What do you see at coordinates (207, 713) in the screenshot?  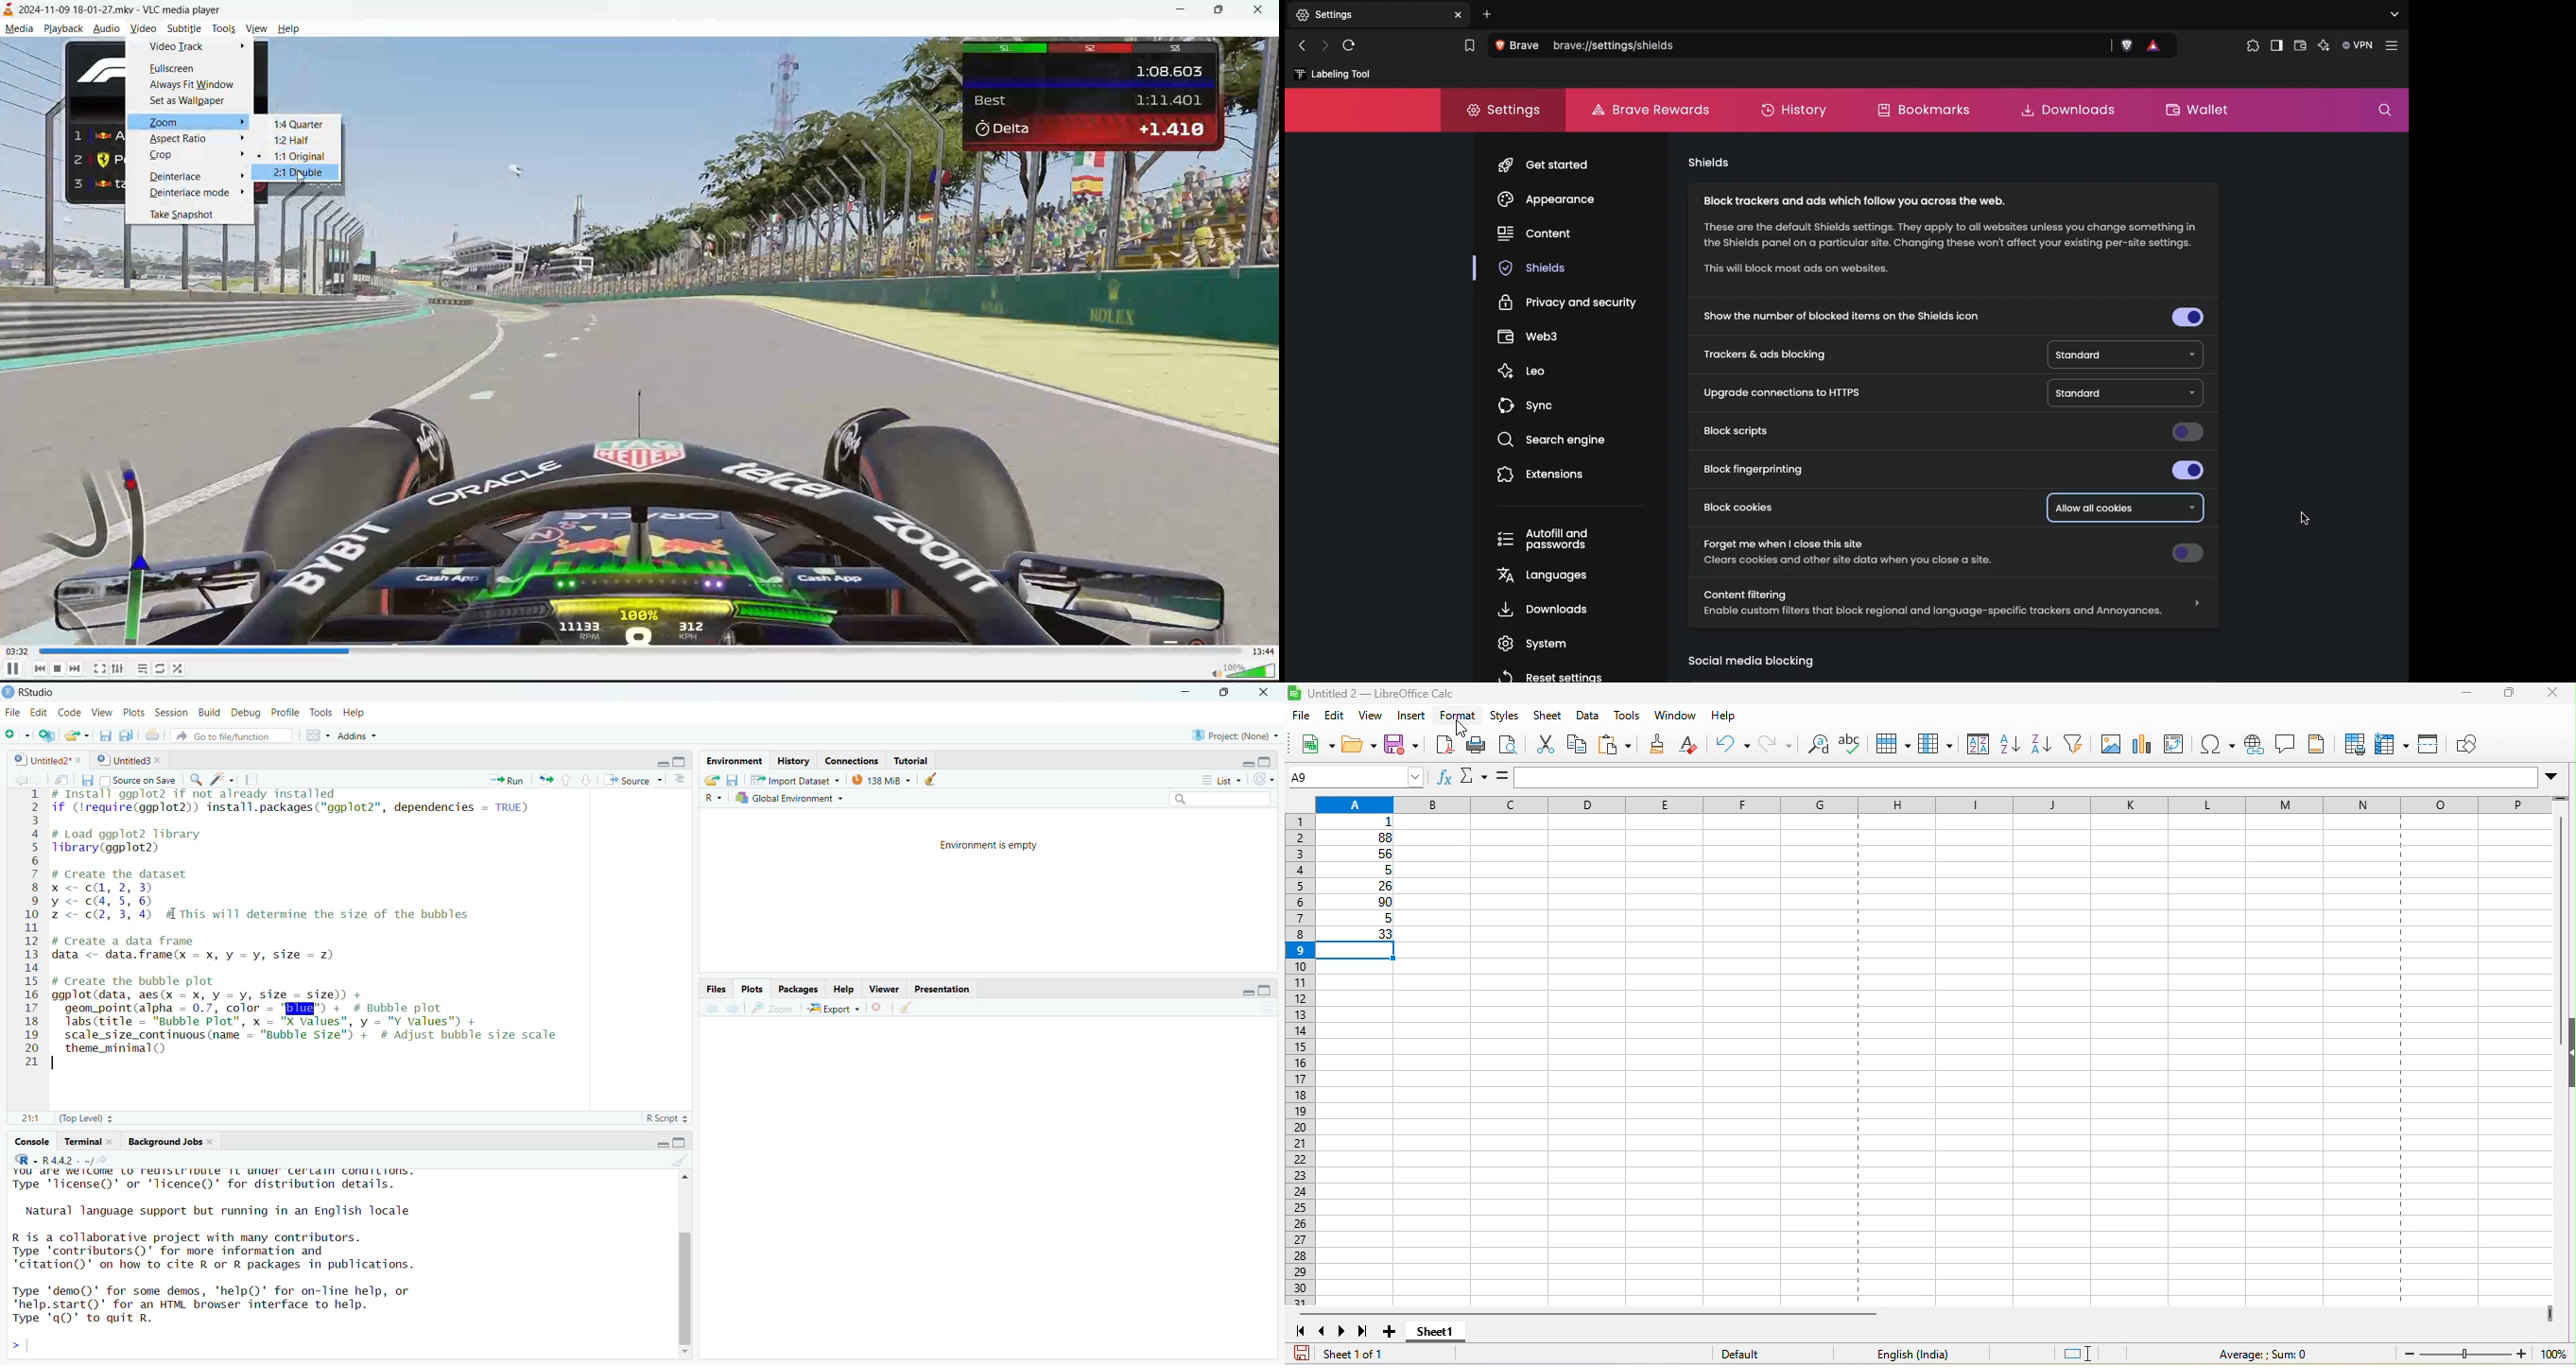 I see `Build` at bounding box center [207, 713].